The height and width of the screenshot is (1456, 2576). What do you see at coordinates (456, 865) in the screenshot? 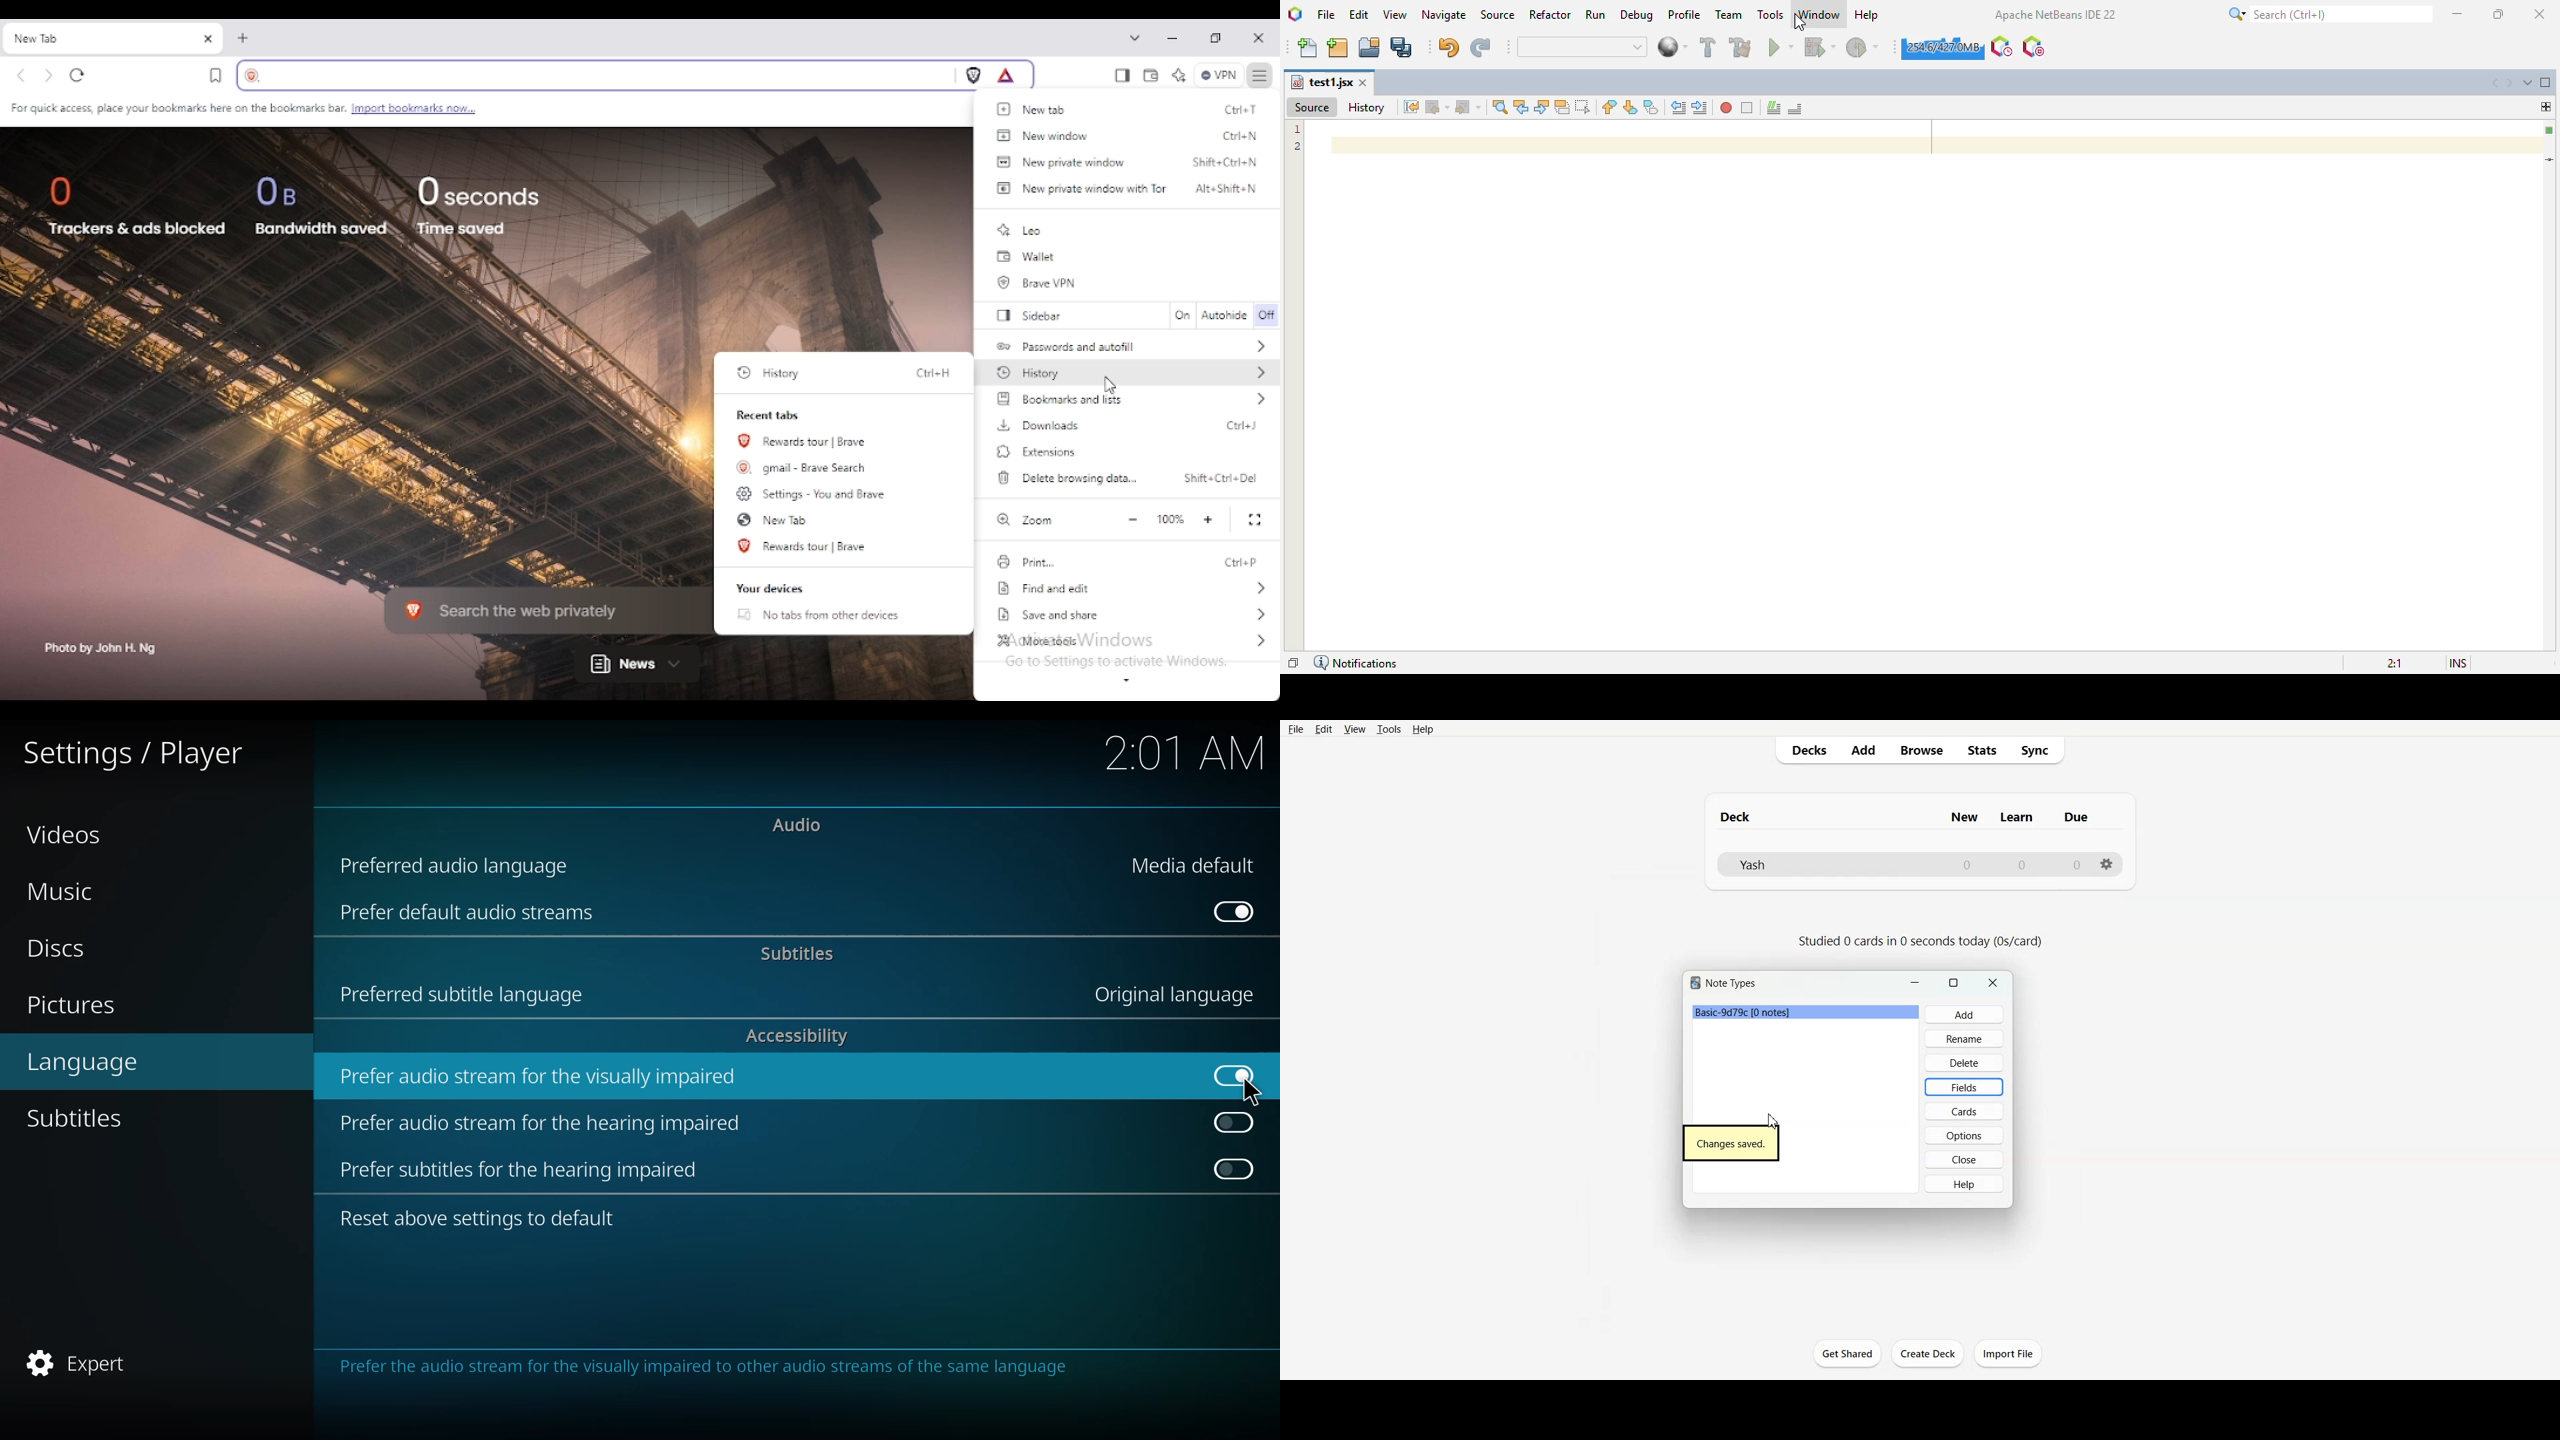
I see `preferred audio language` at bounding box center [456, 865].